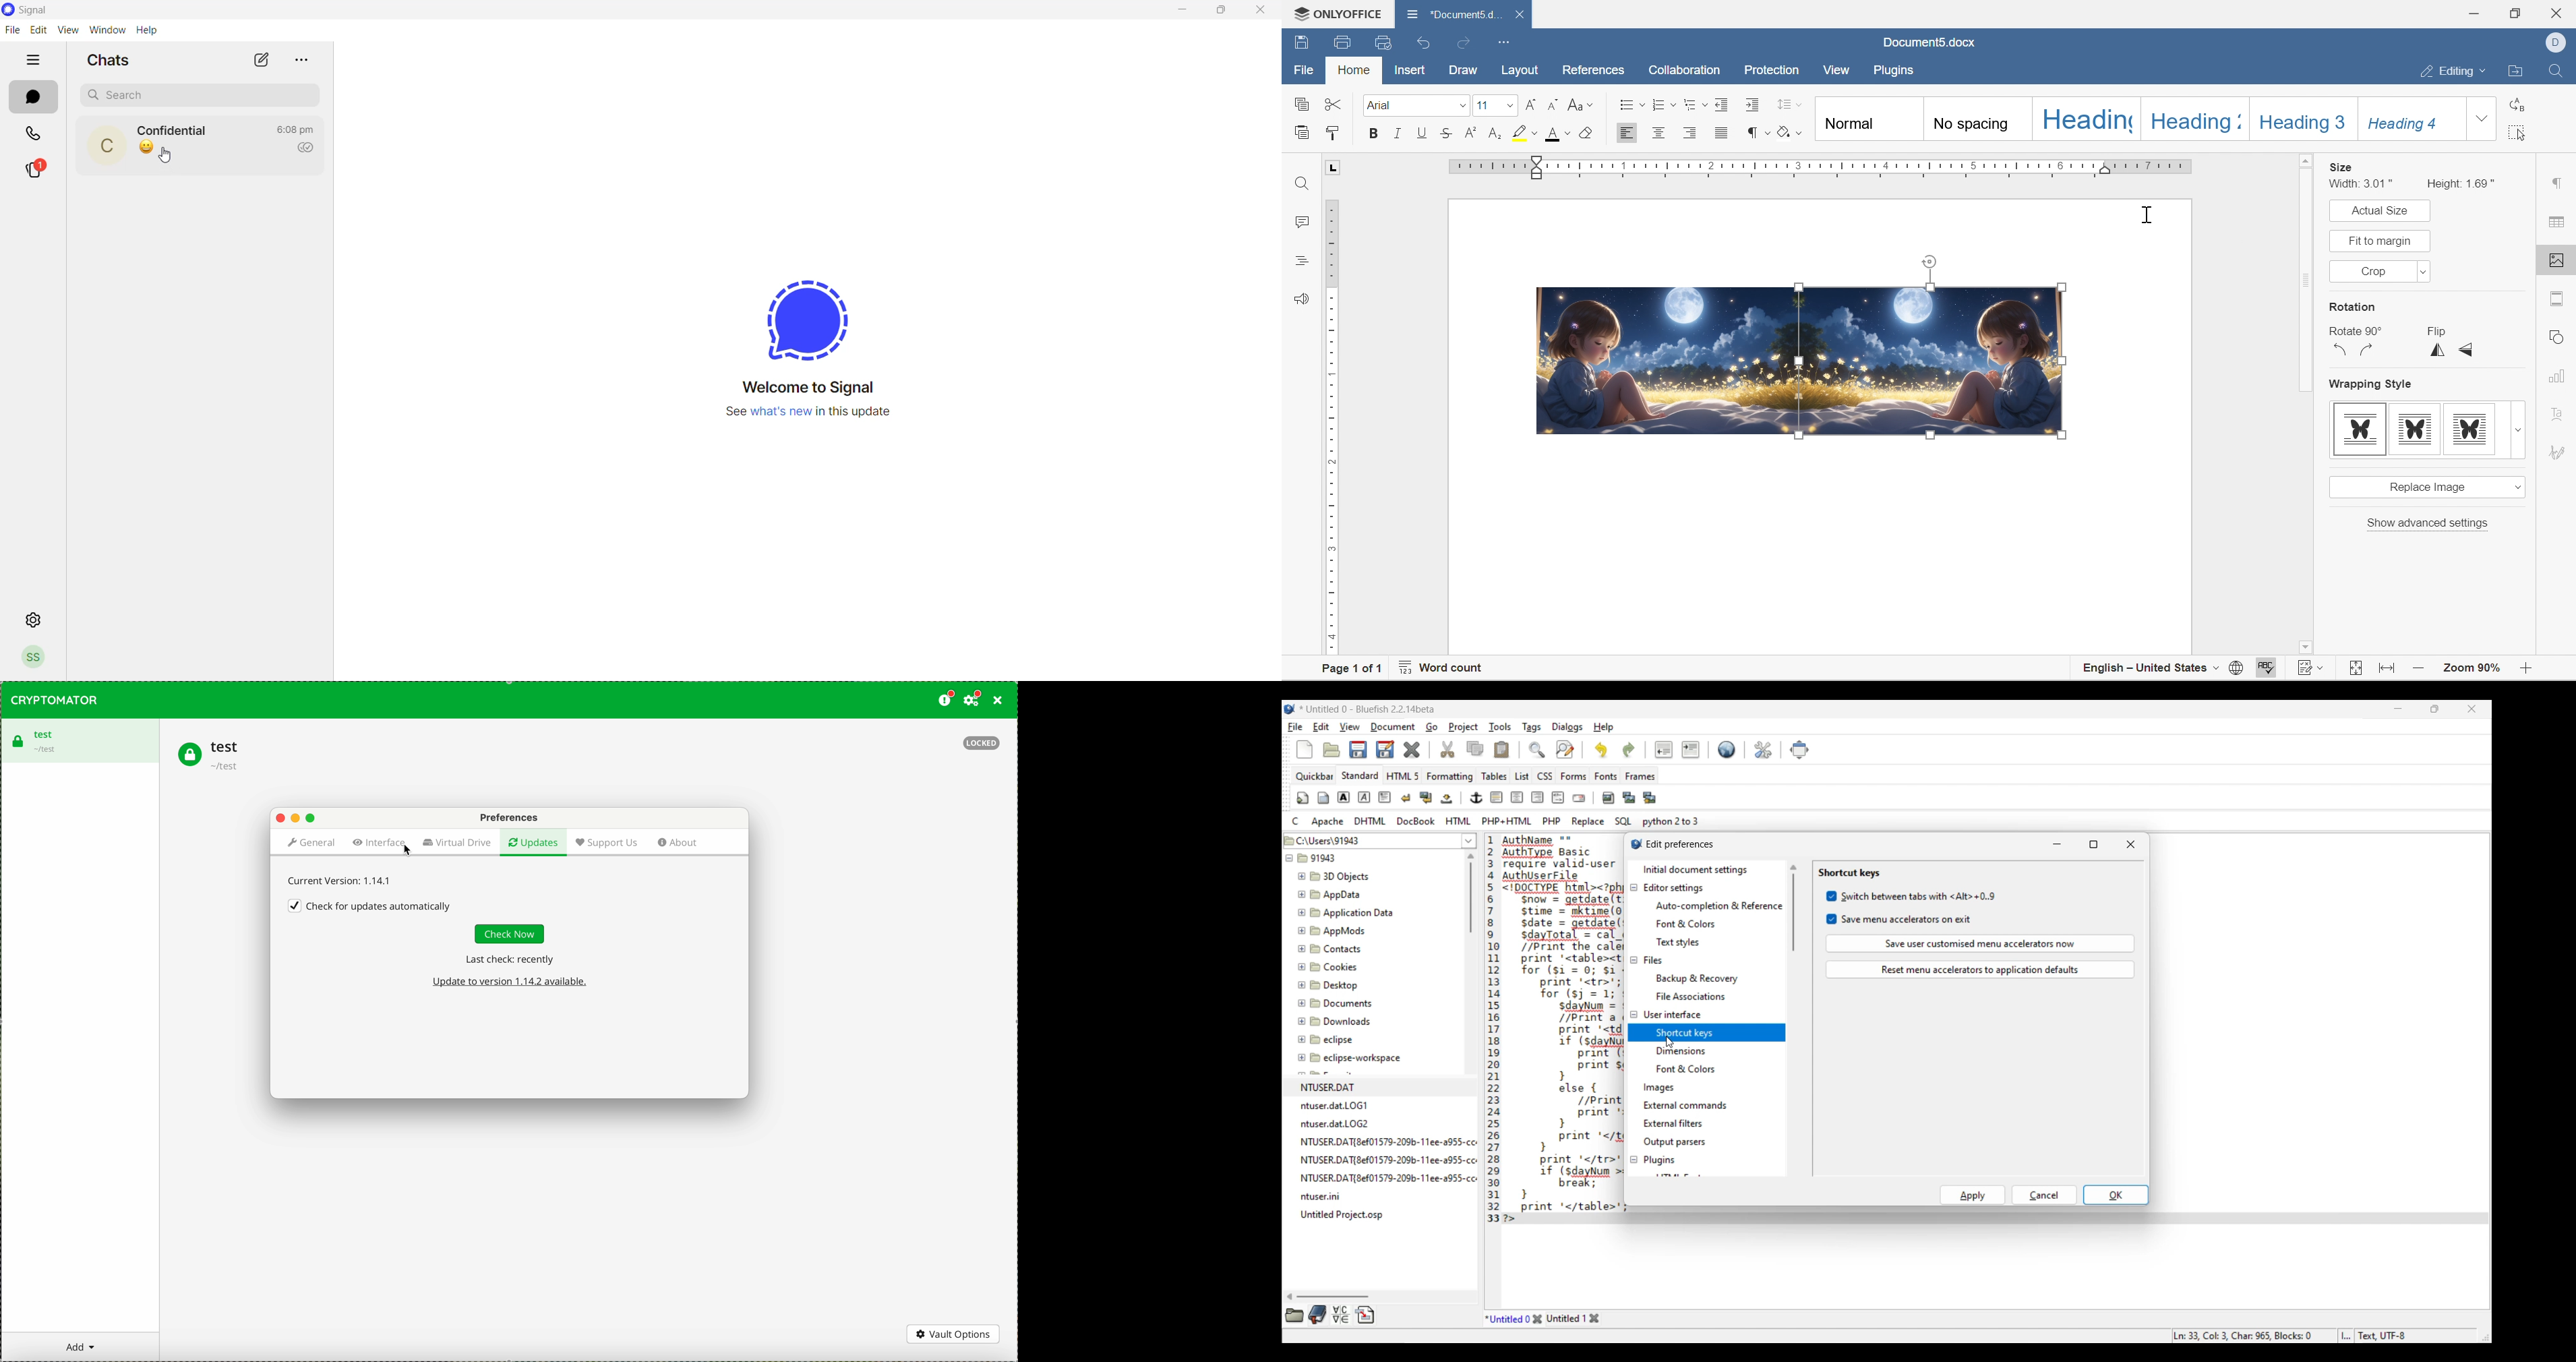 Image resolution: width=2576 pixels, height=1372 pixels. I want to click on application name and logo, so click(39, 10).